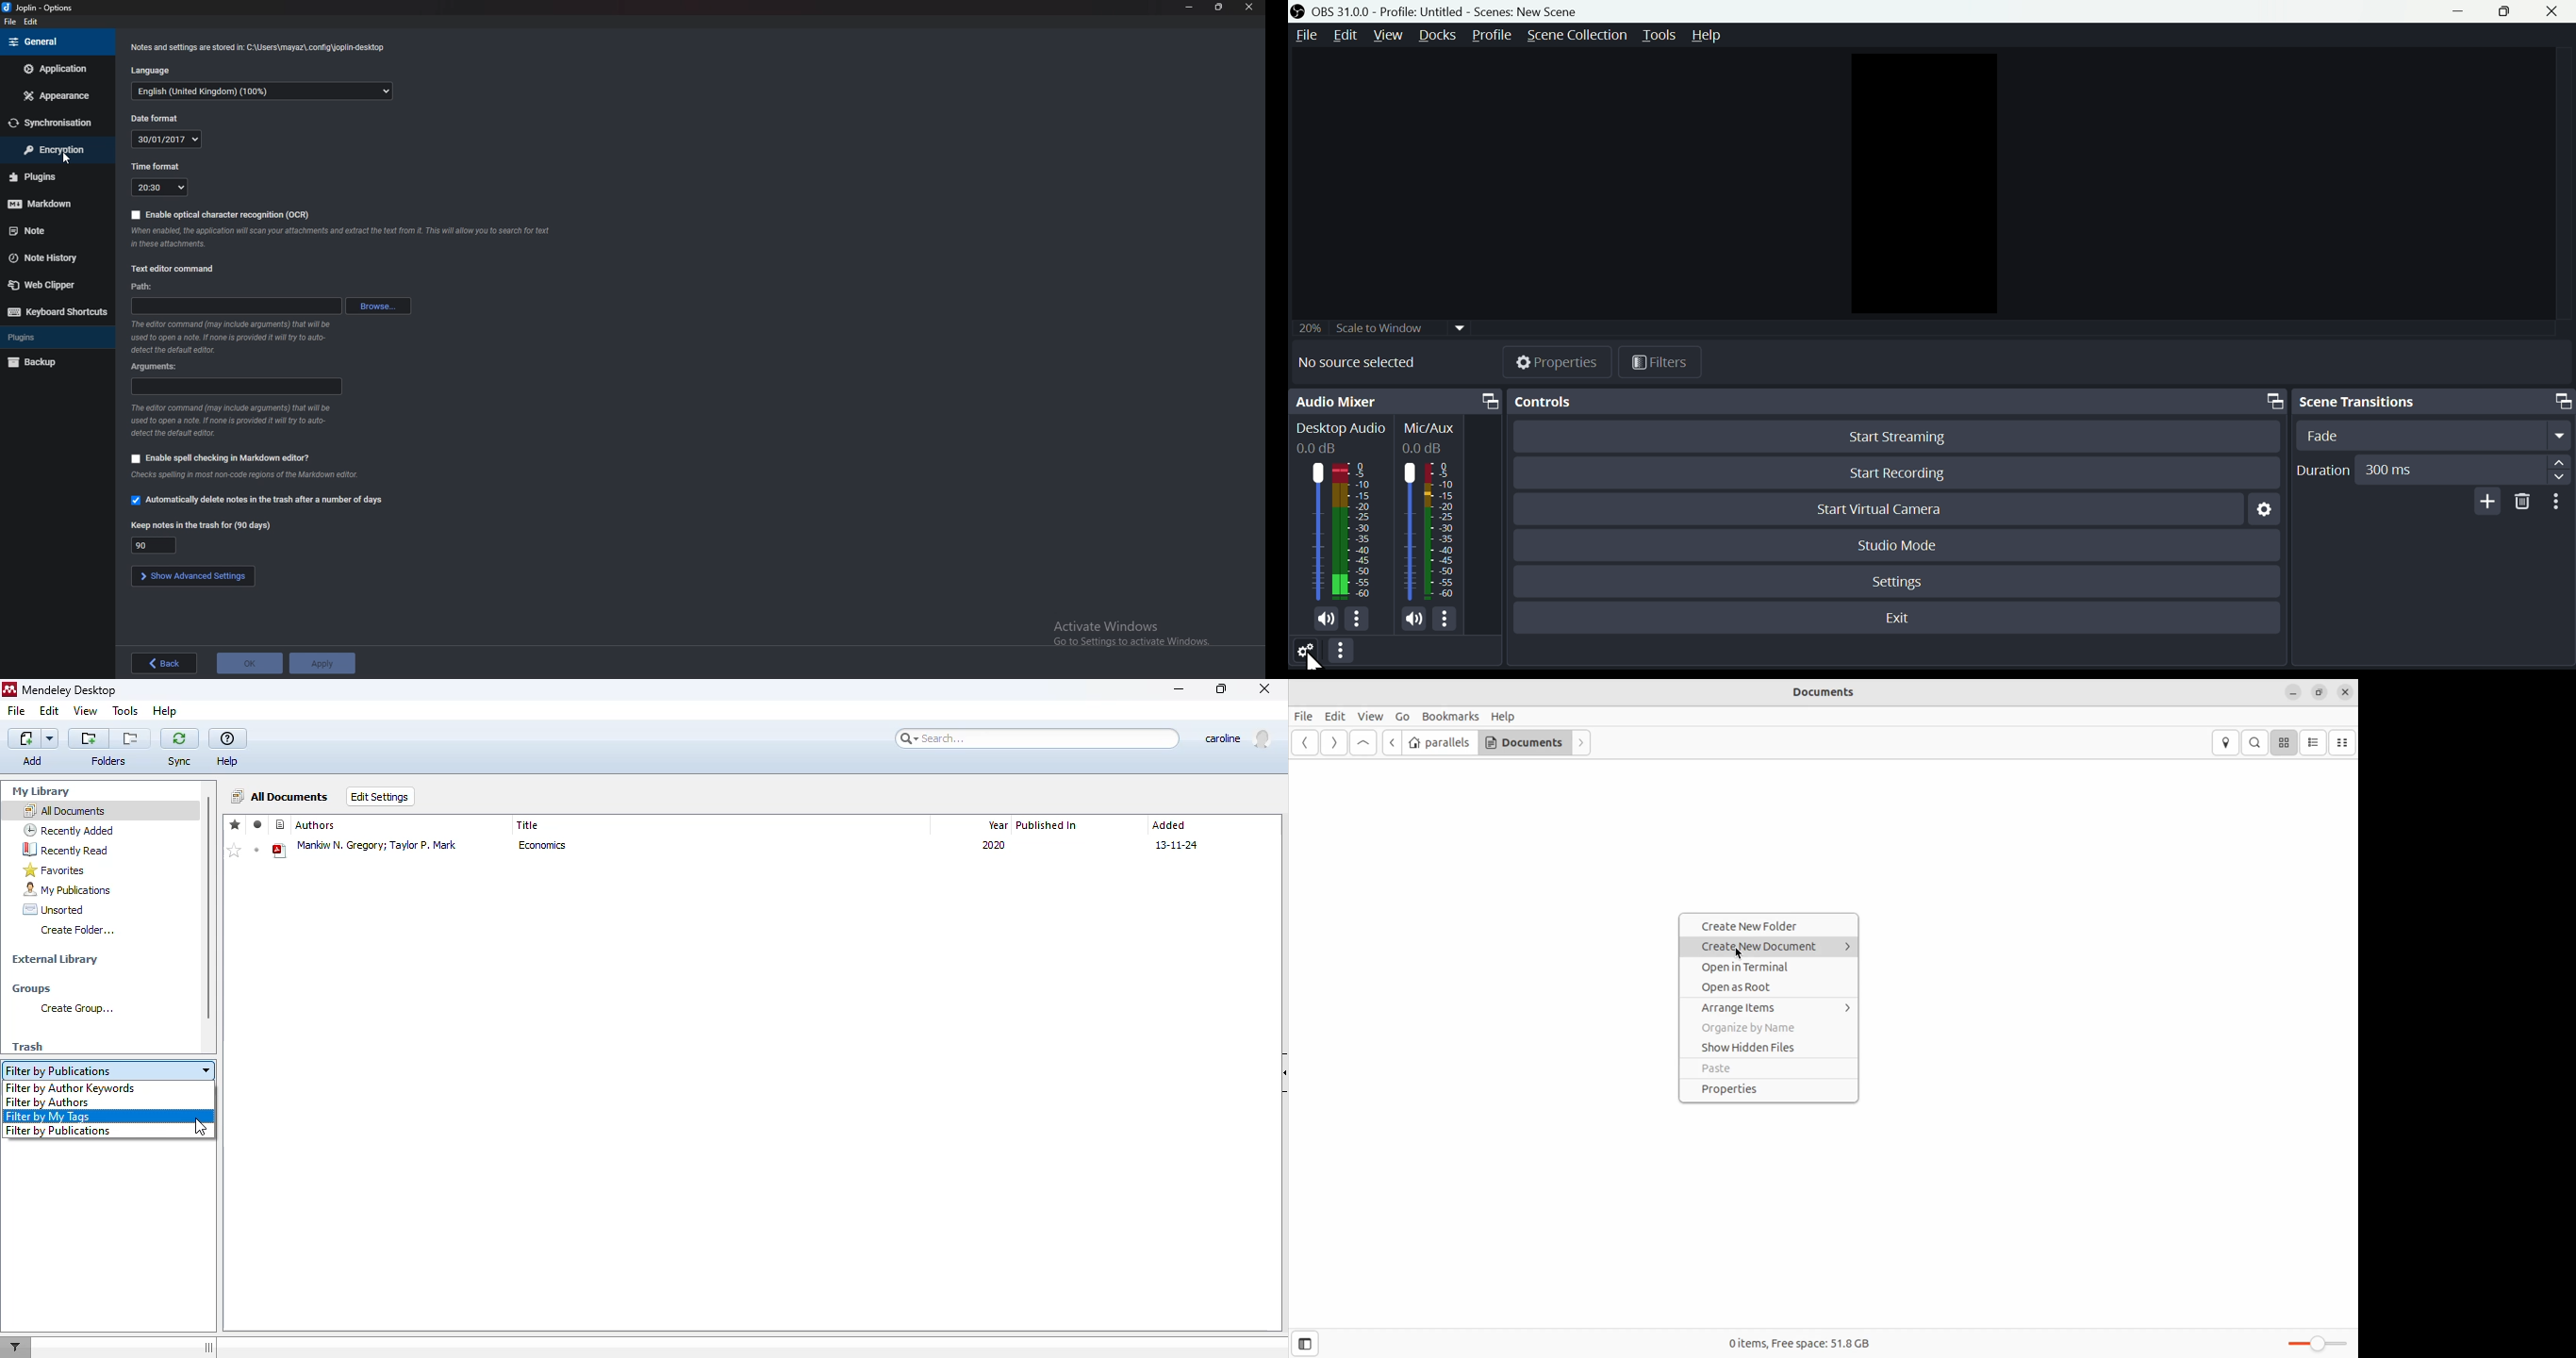  Describe the element at coordinates (1303, 1343) in the screenshot. I see `open sidebar` at that location.